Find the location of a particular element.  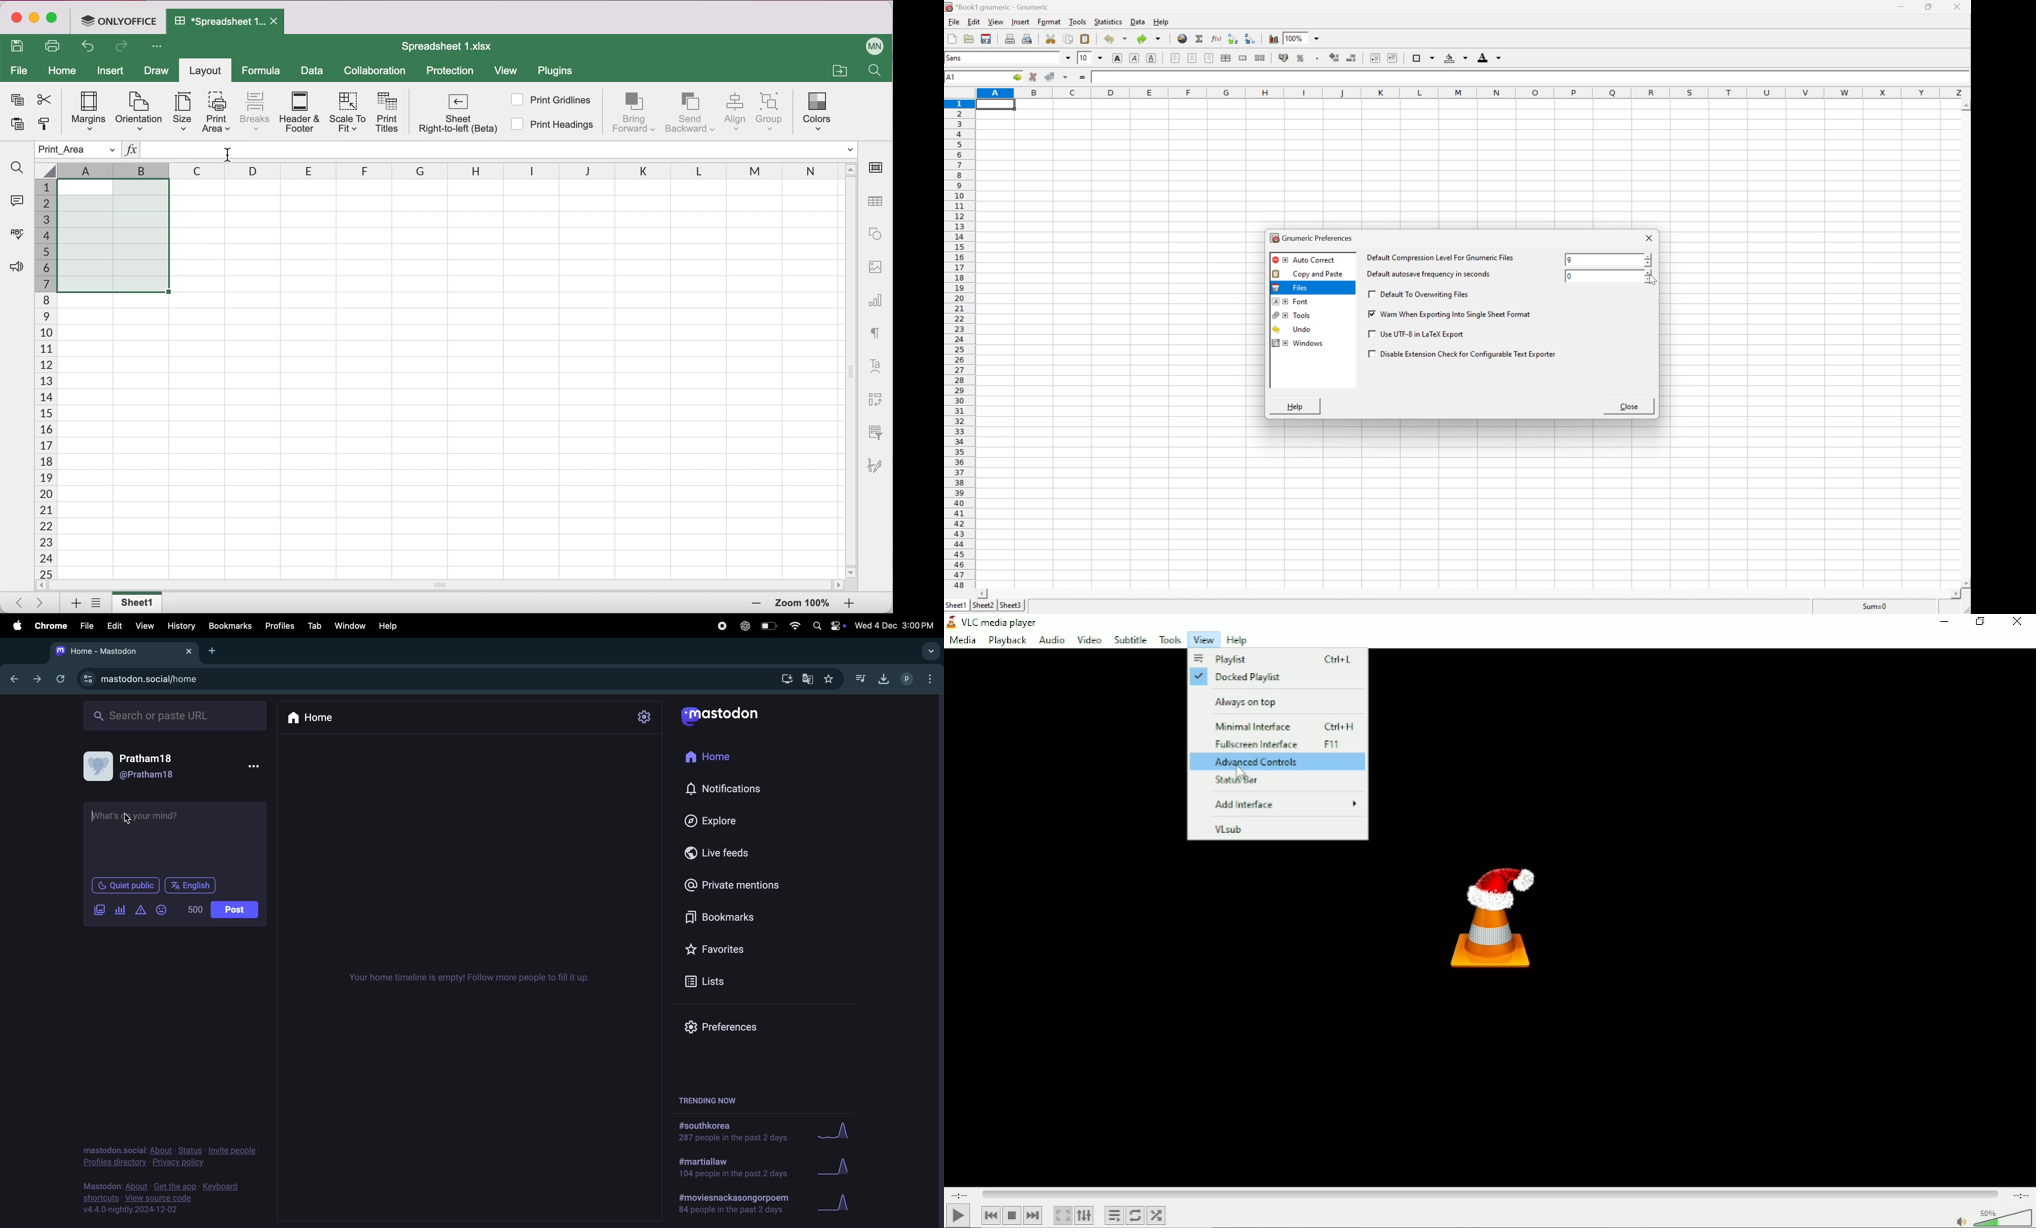

windows is located at coordinates (1300, 344).